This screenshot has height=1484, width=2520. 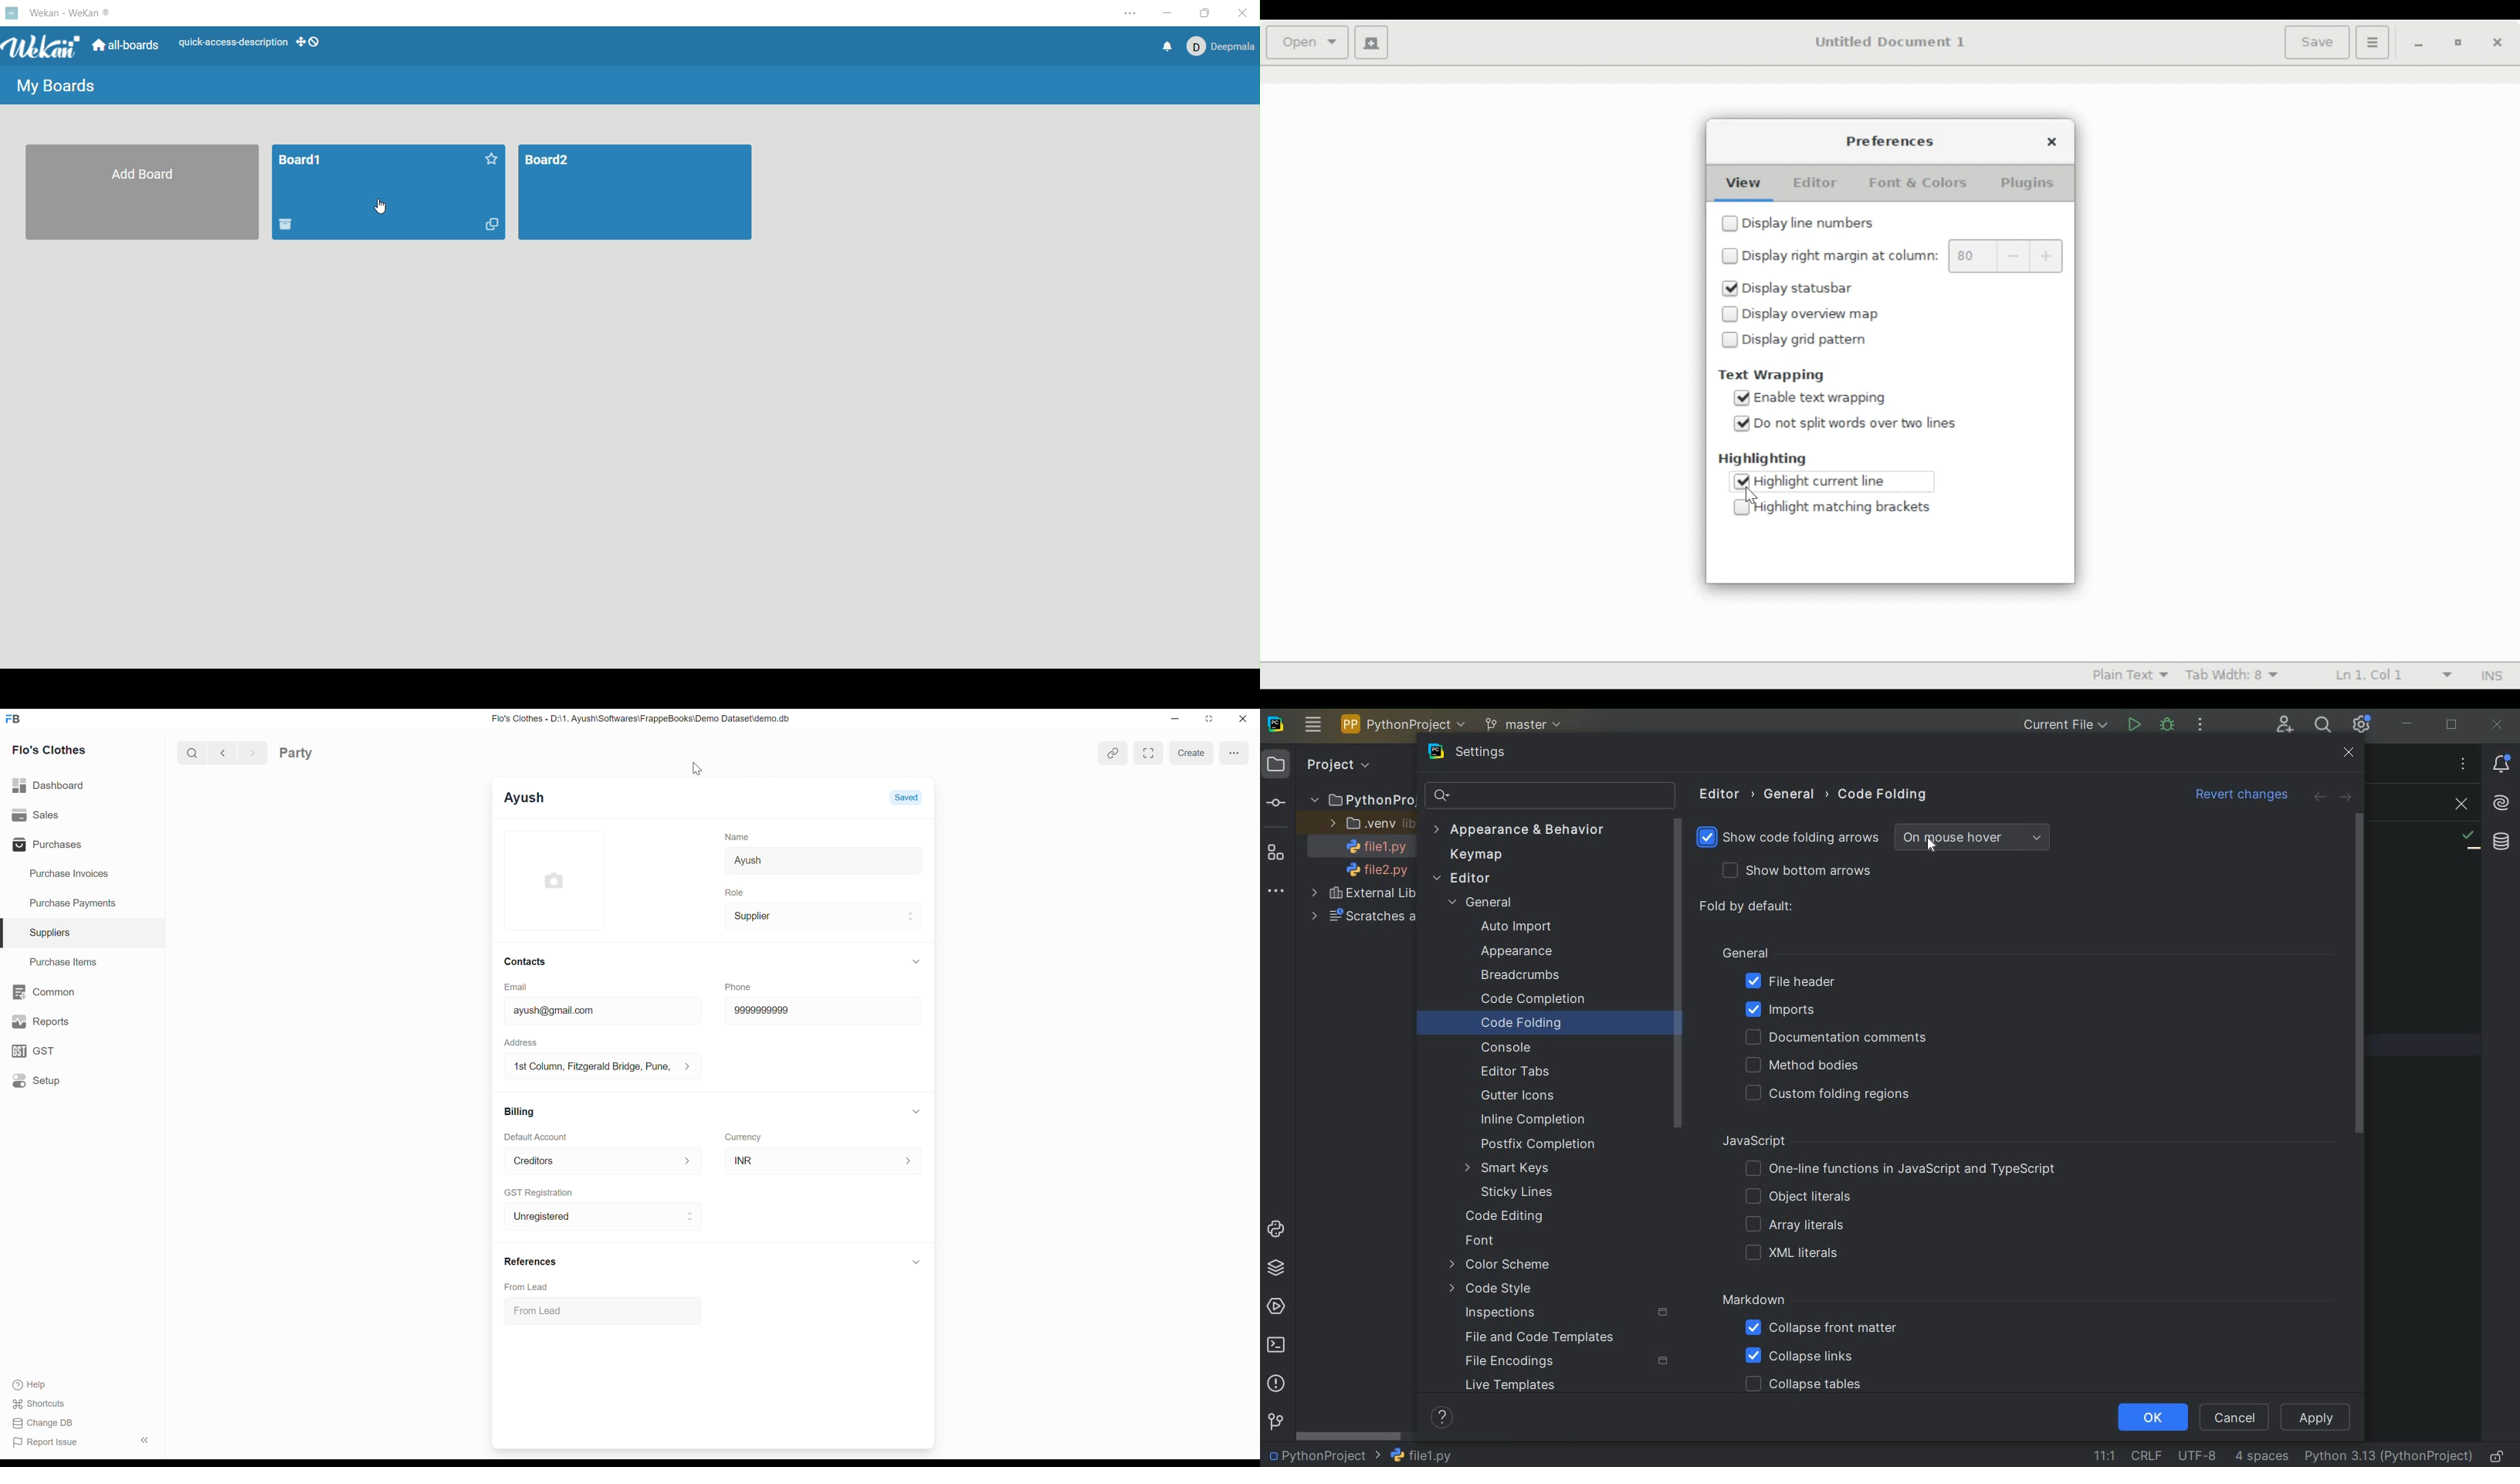 I want to click on ayush@gmail.com, so click(x=602, y=1011).